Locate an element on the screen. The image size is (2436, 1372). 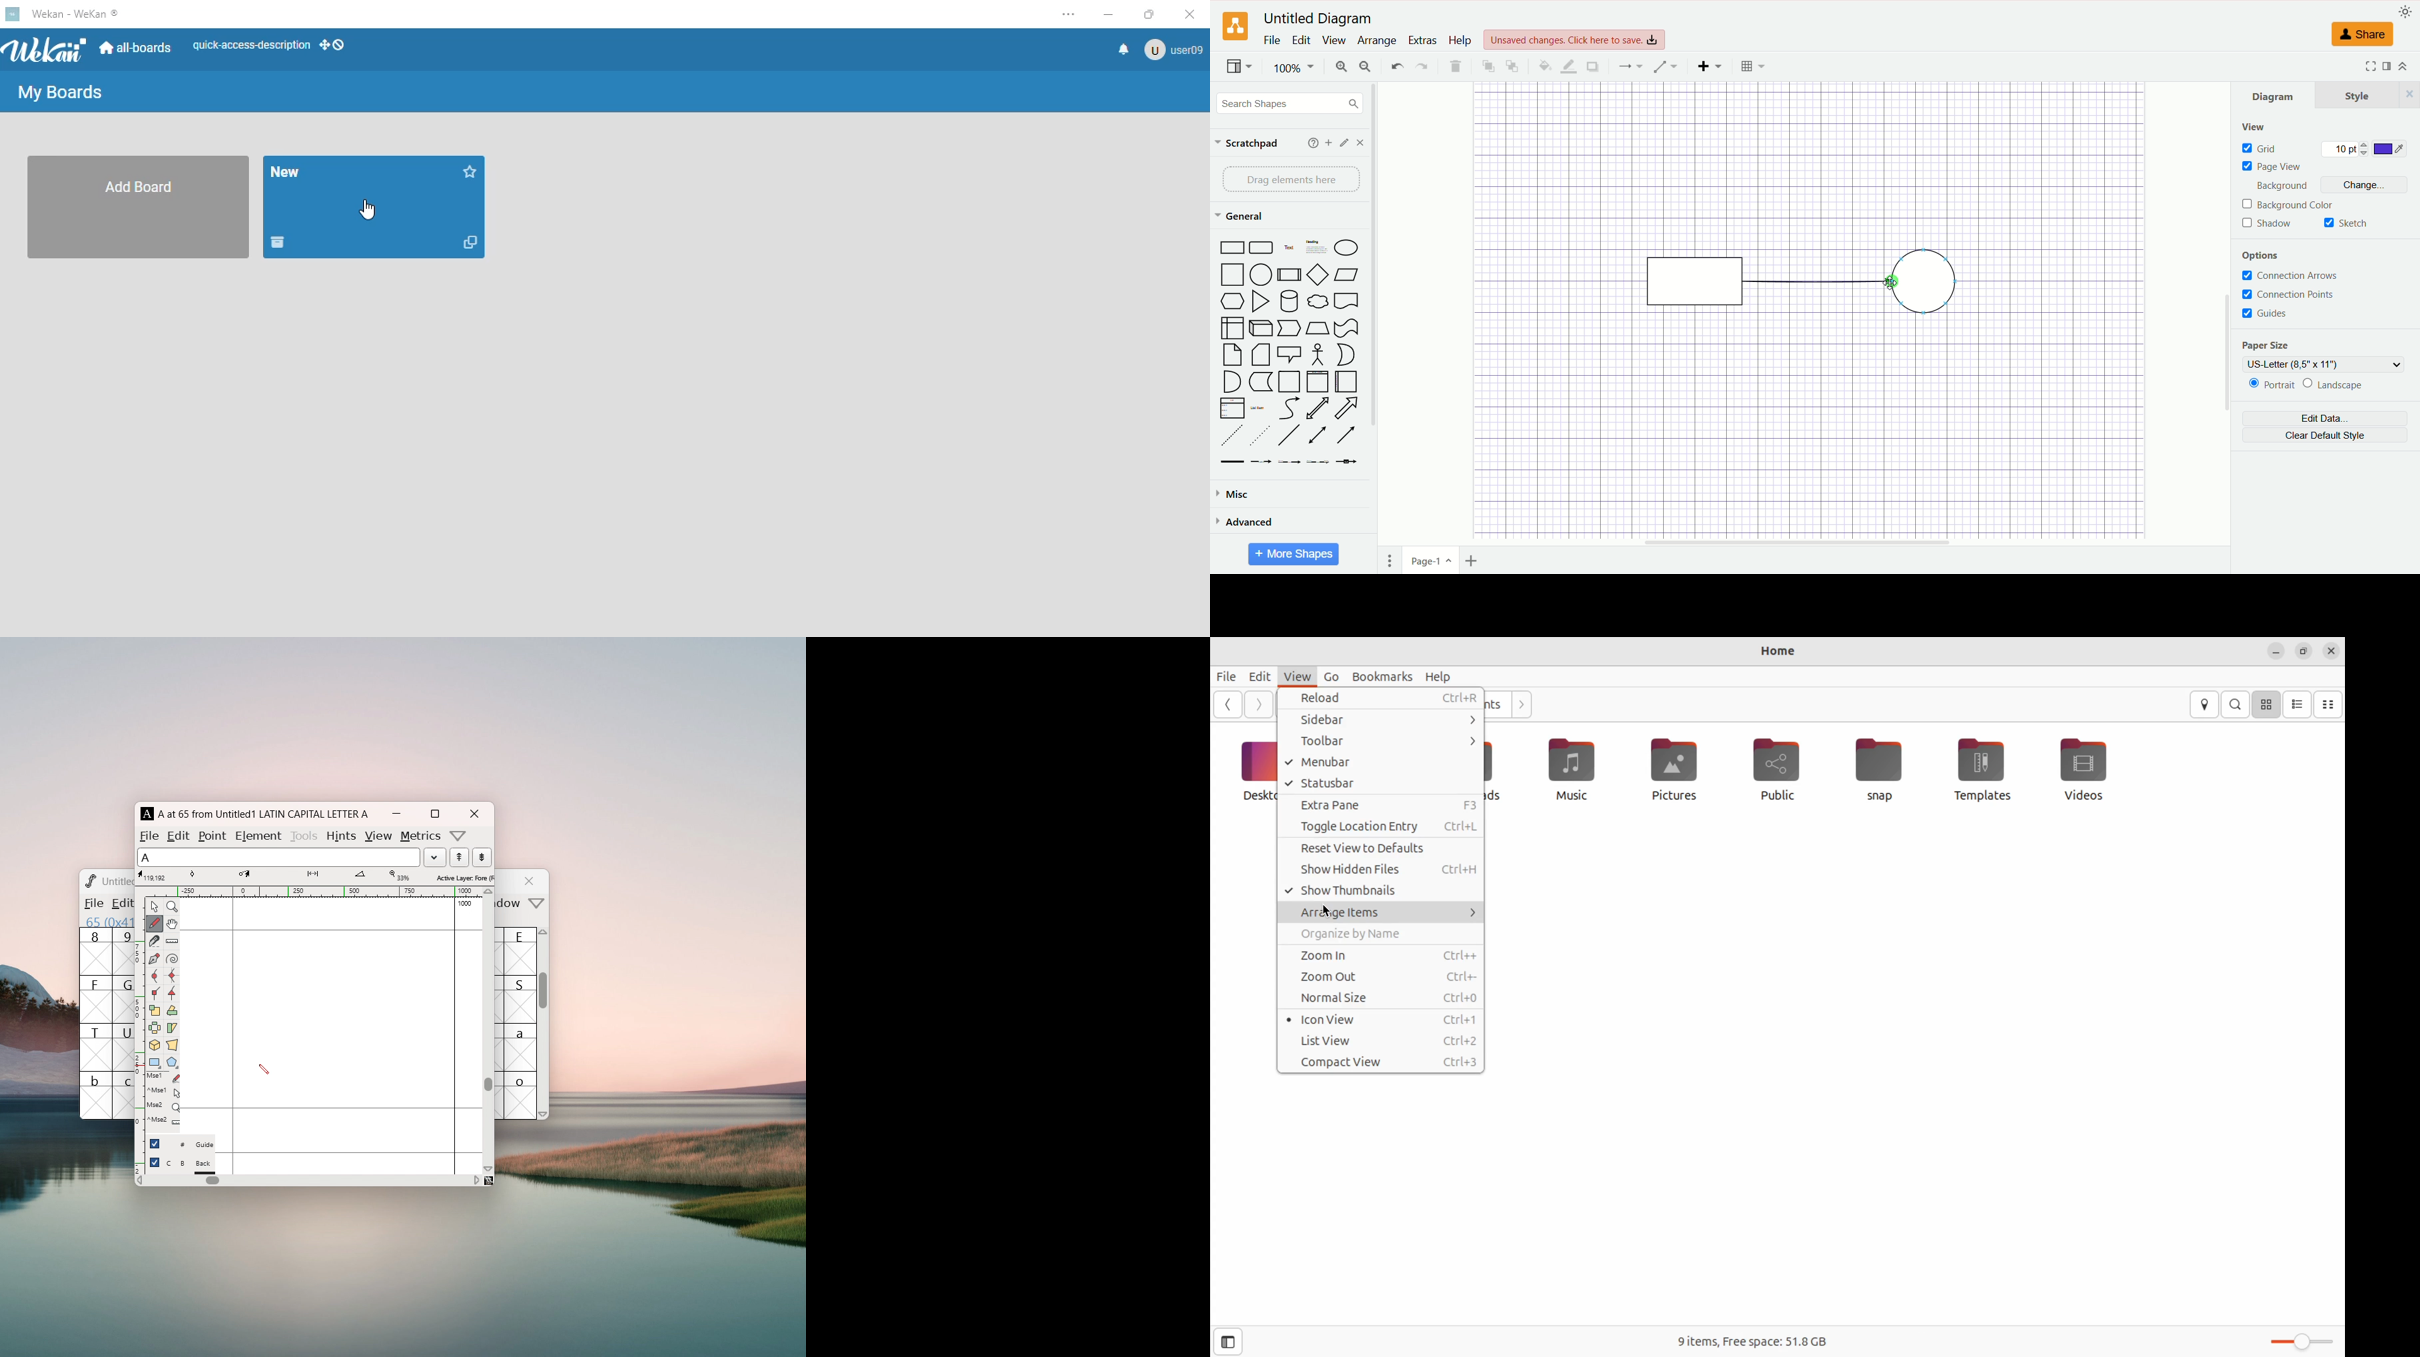
checkbox is located at coordinates (155, 1143).